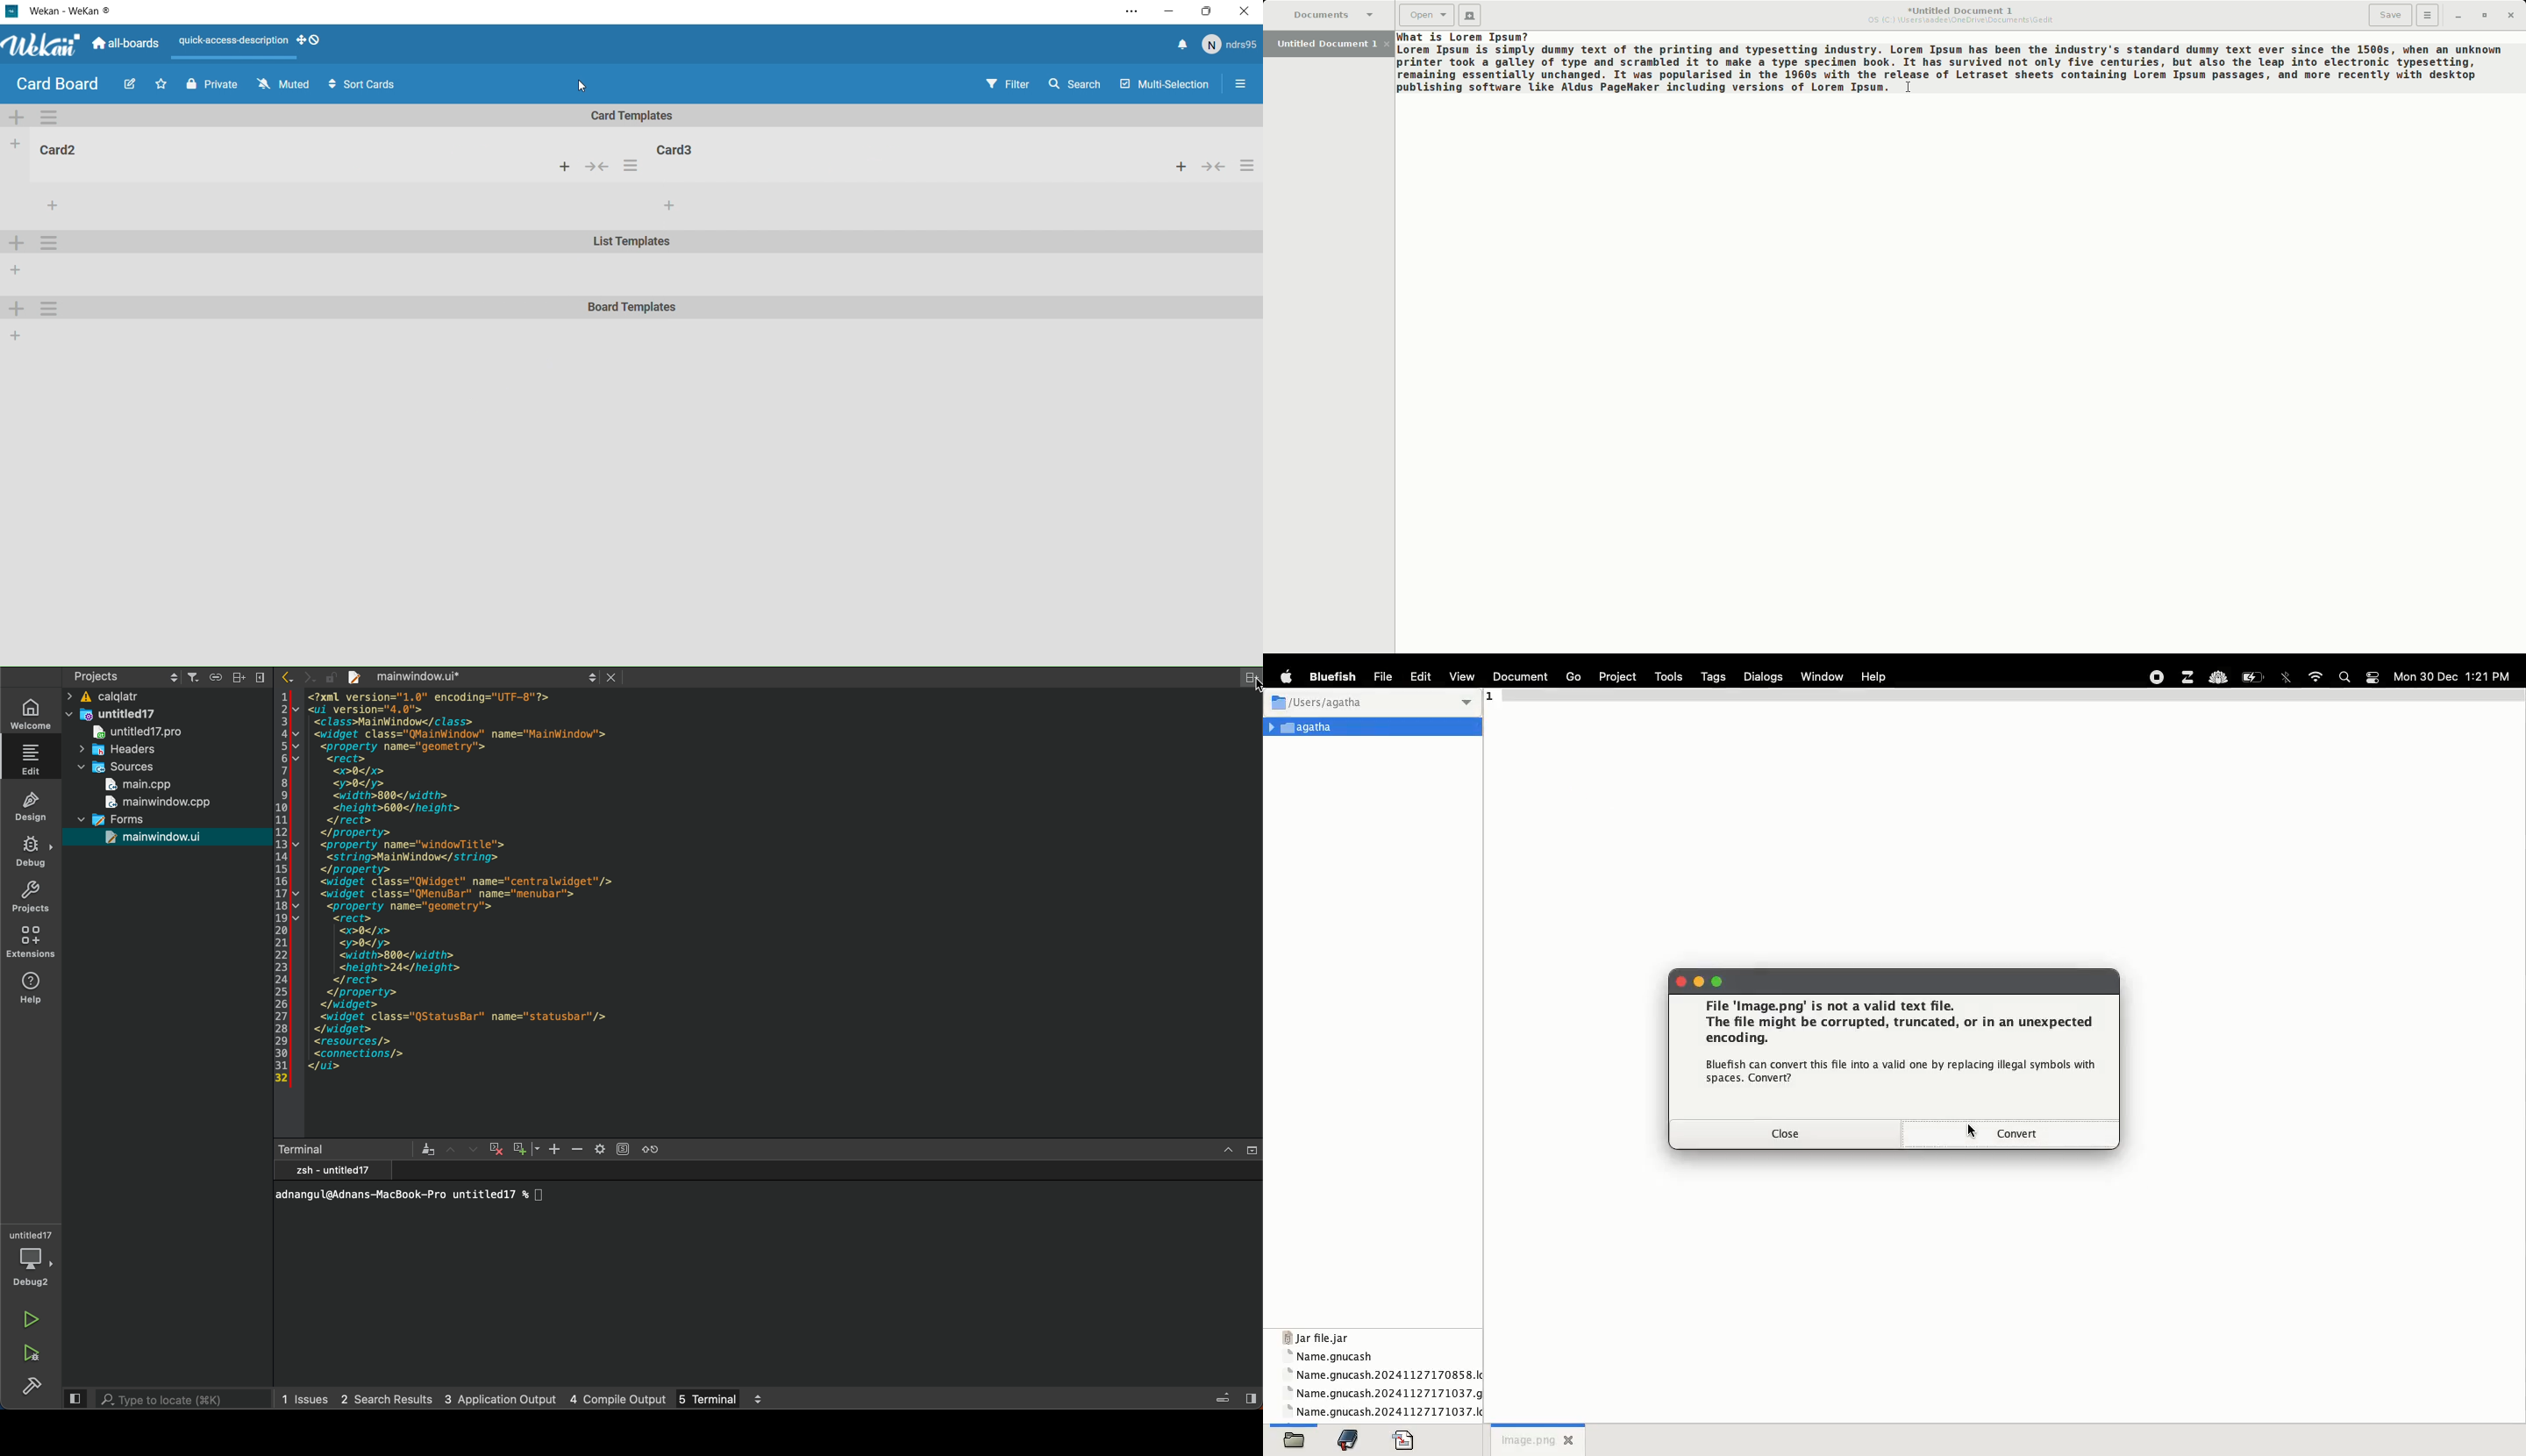 The height and width of the screenshot is (1456, 2548). I want to click on add, so click(671, 206).